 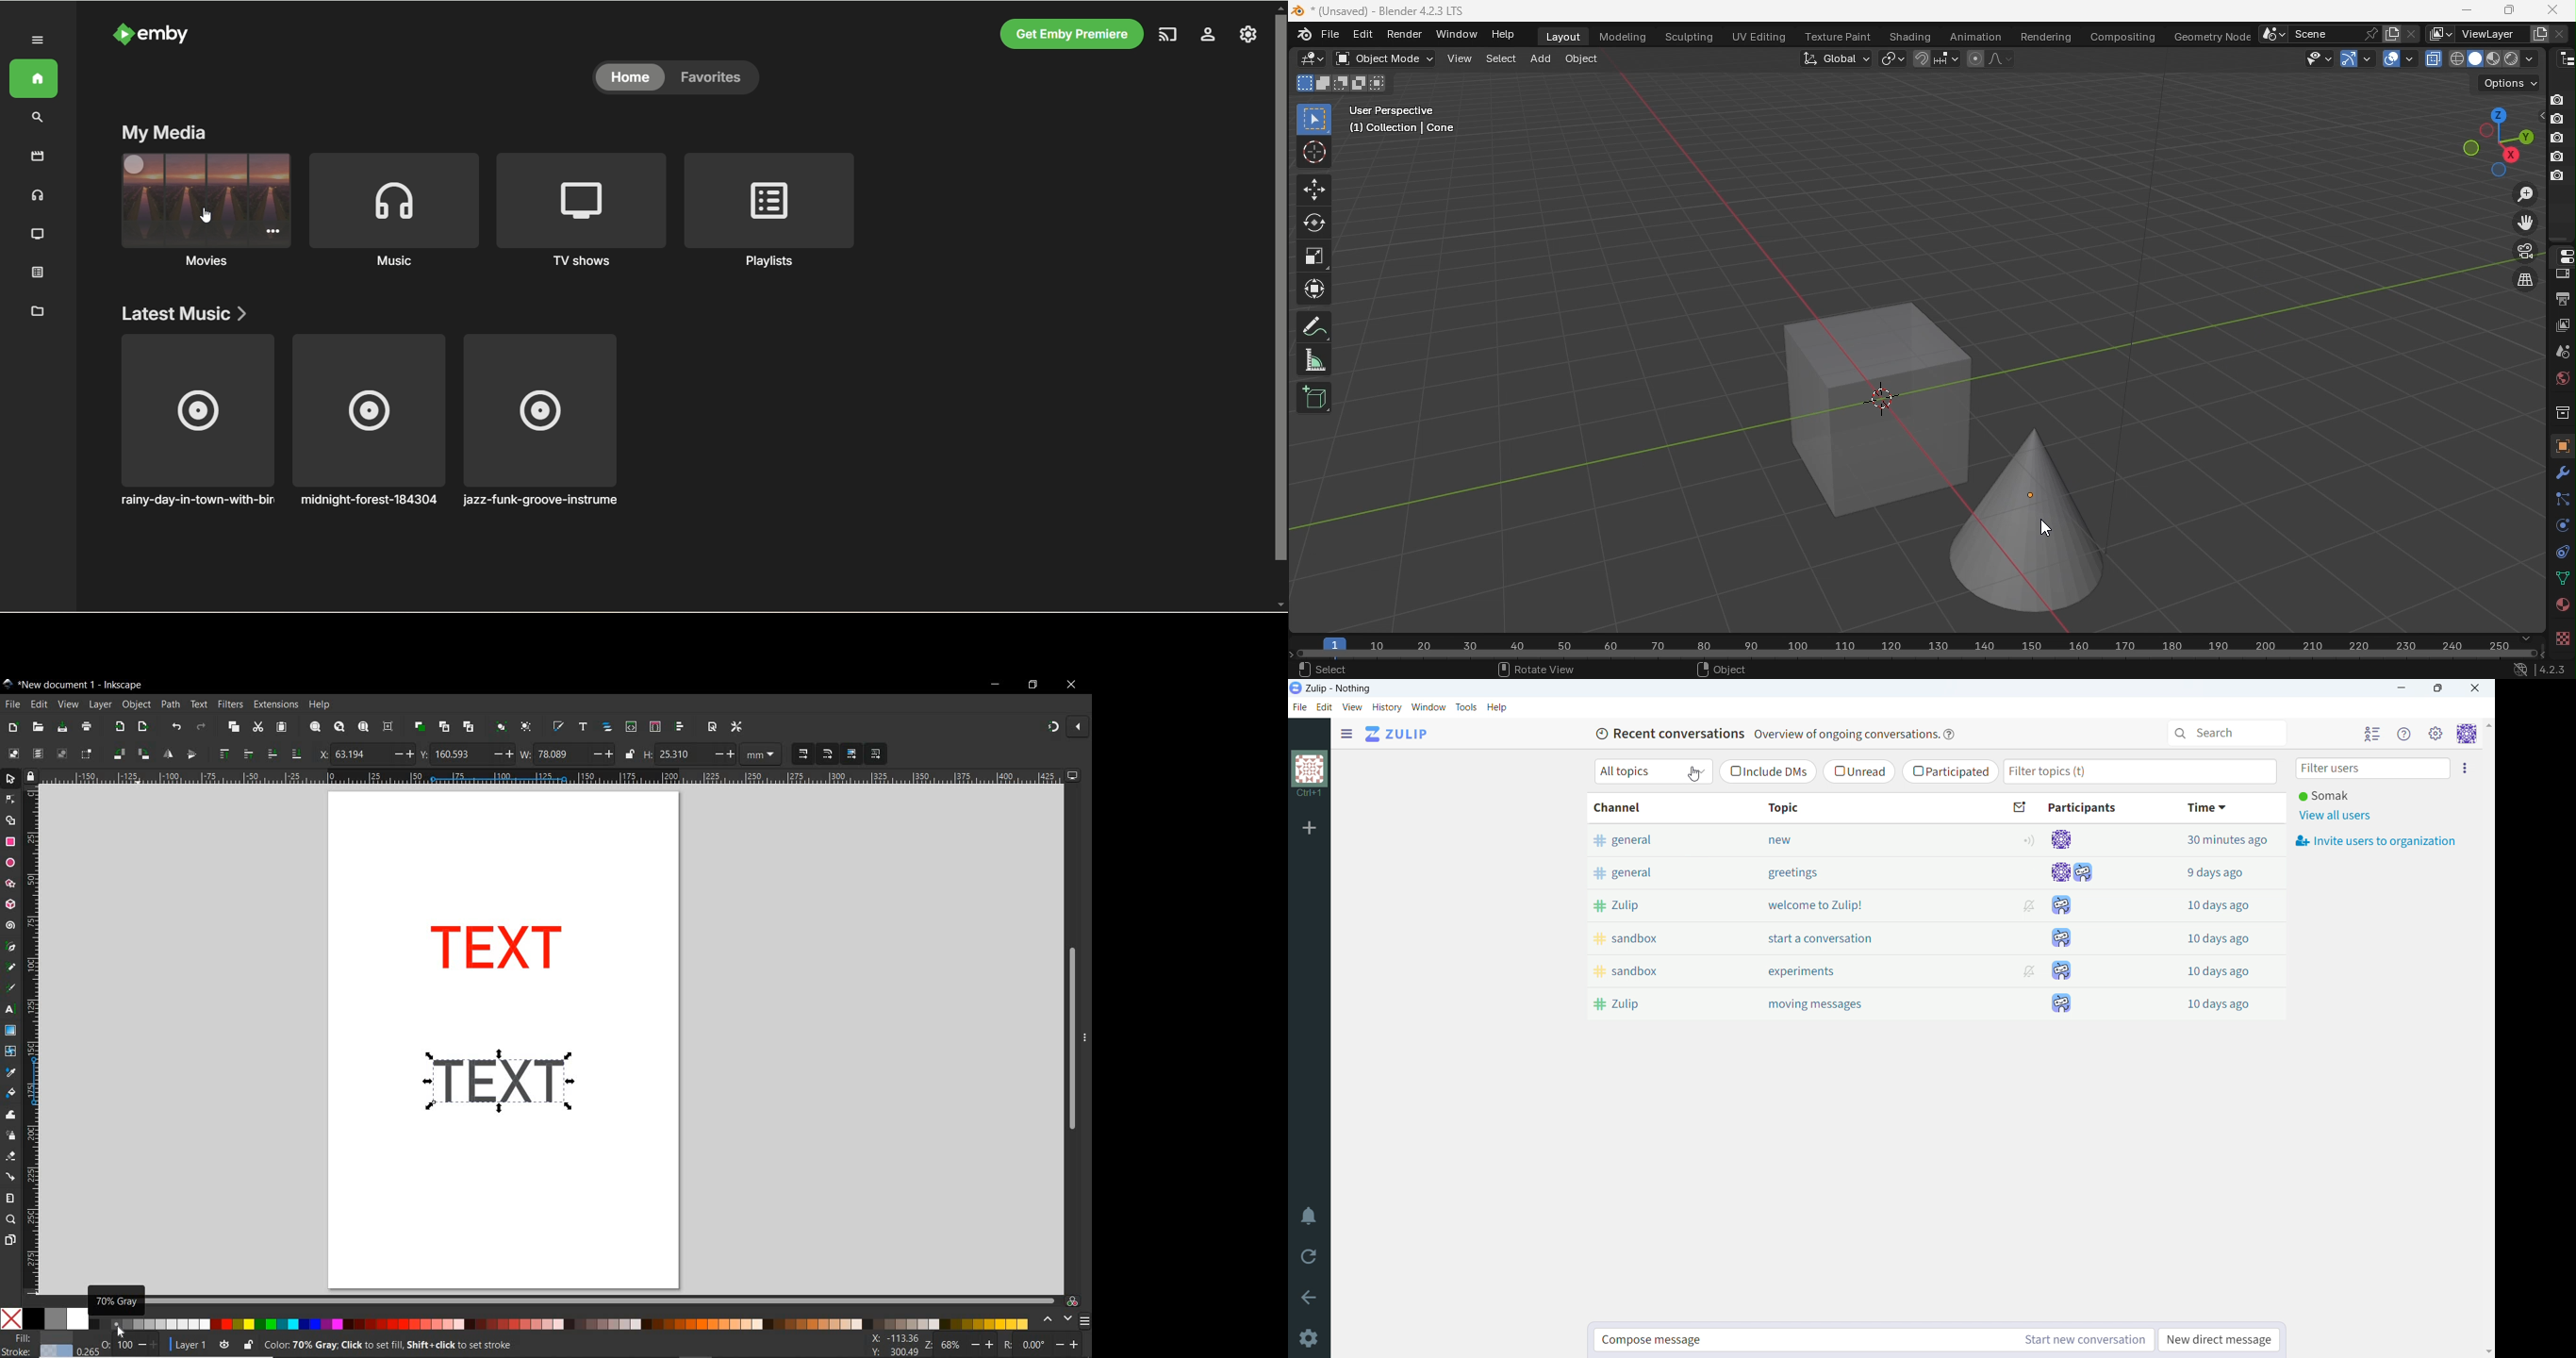 I want to click on zoom drawing, so click(x=339, y=728).